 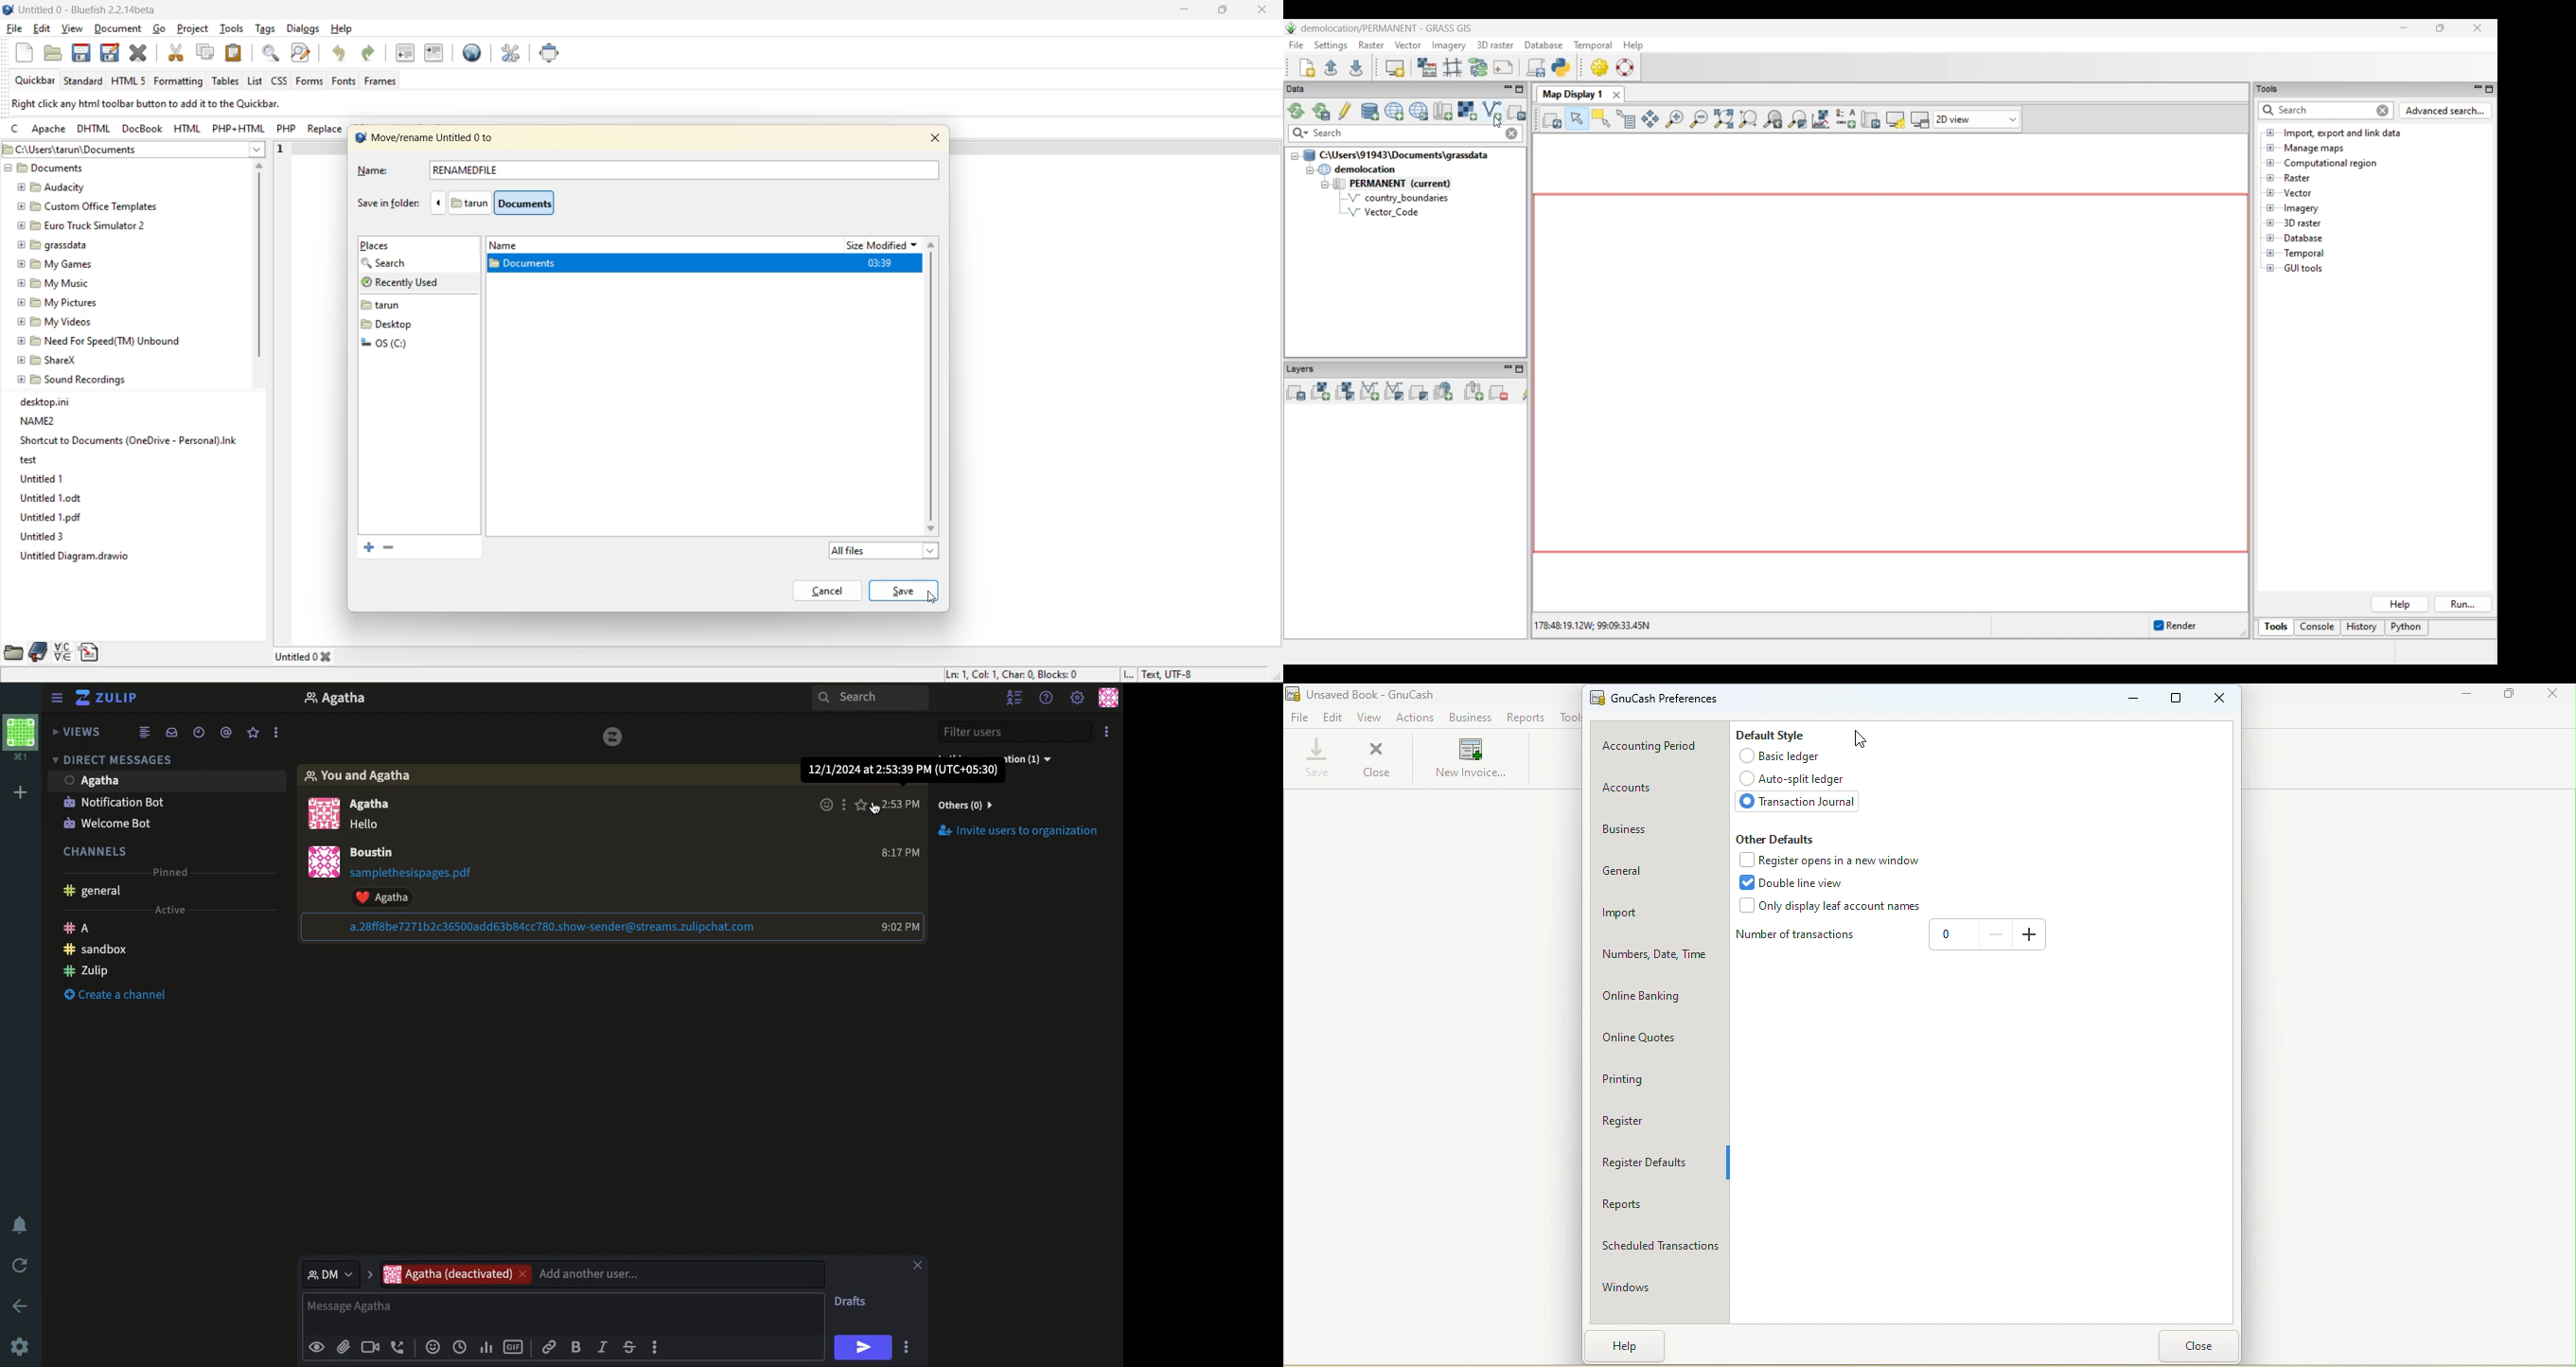 What do you see at coordinates (1650, 120) in the screenshot?
I see `Pan` at bounding box center [1650, 120].